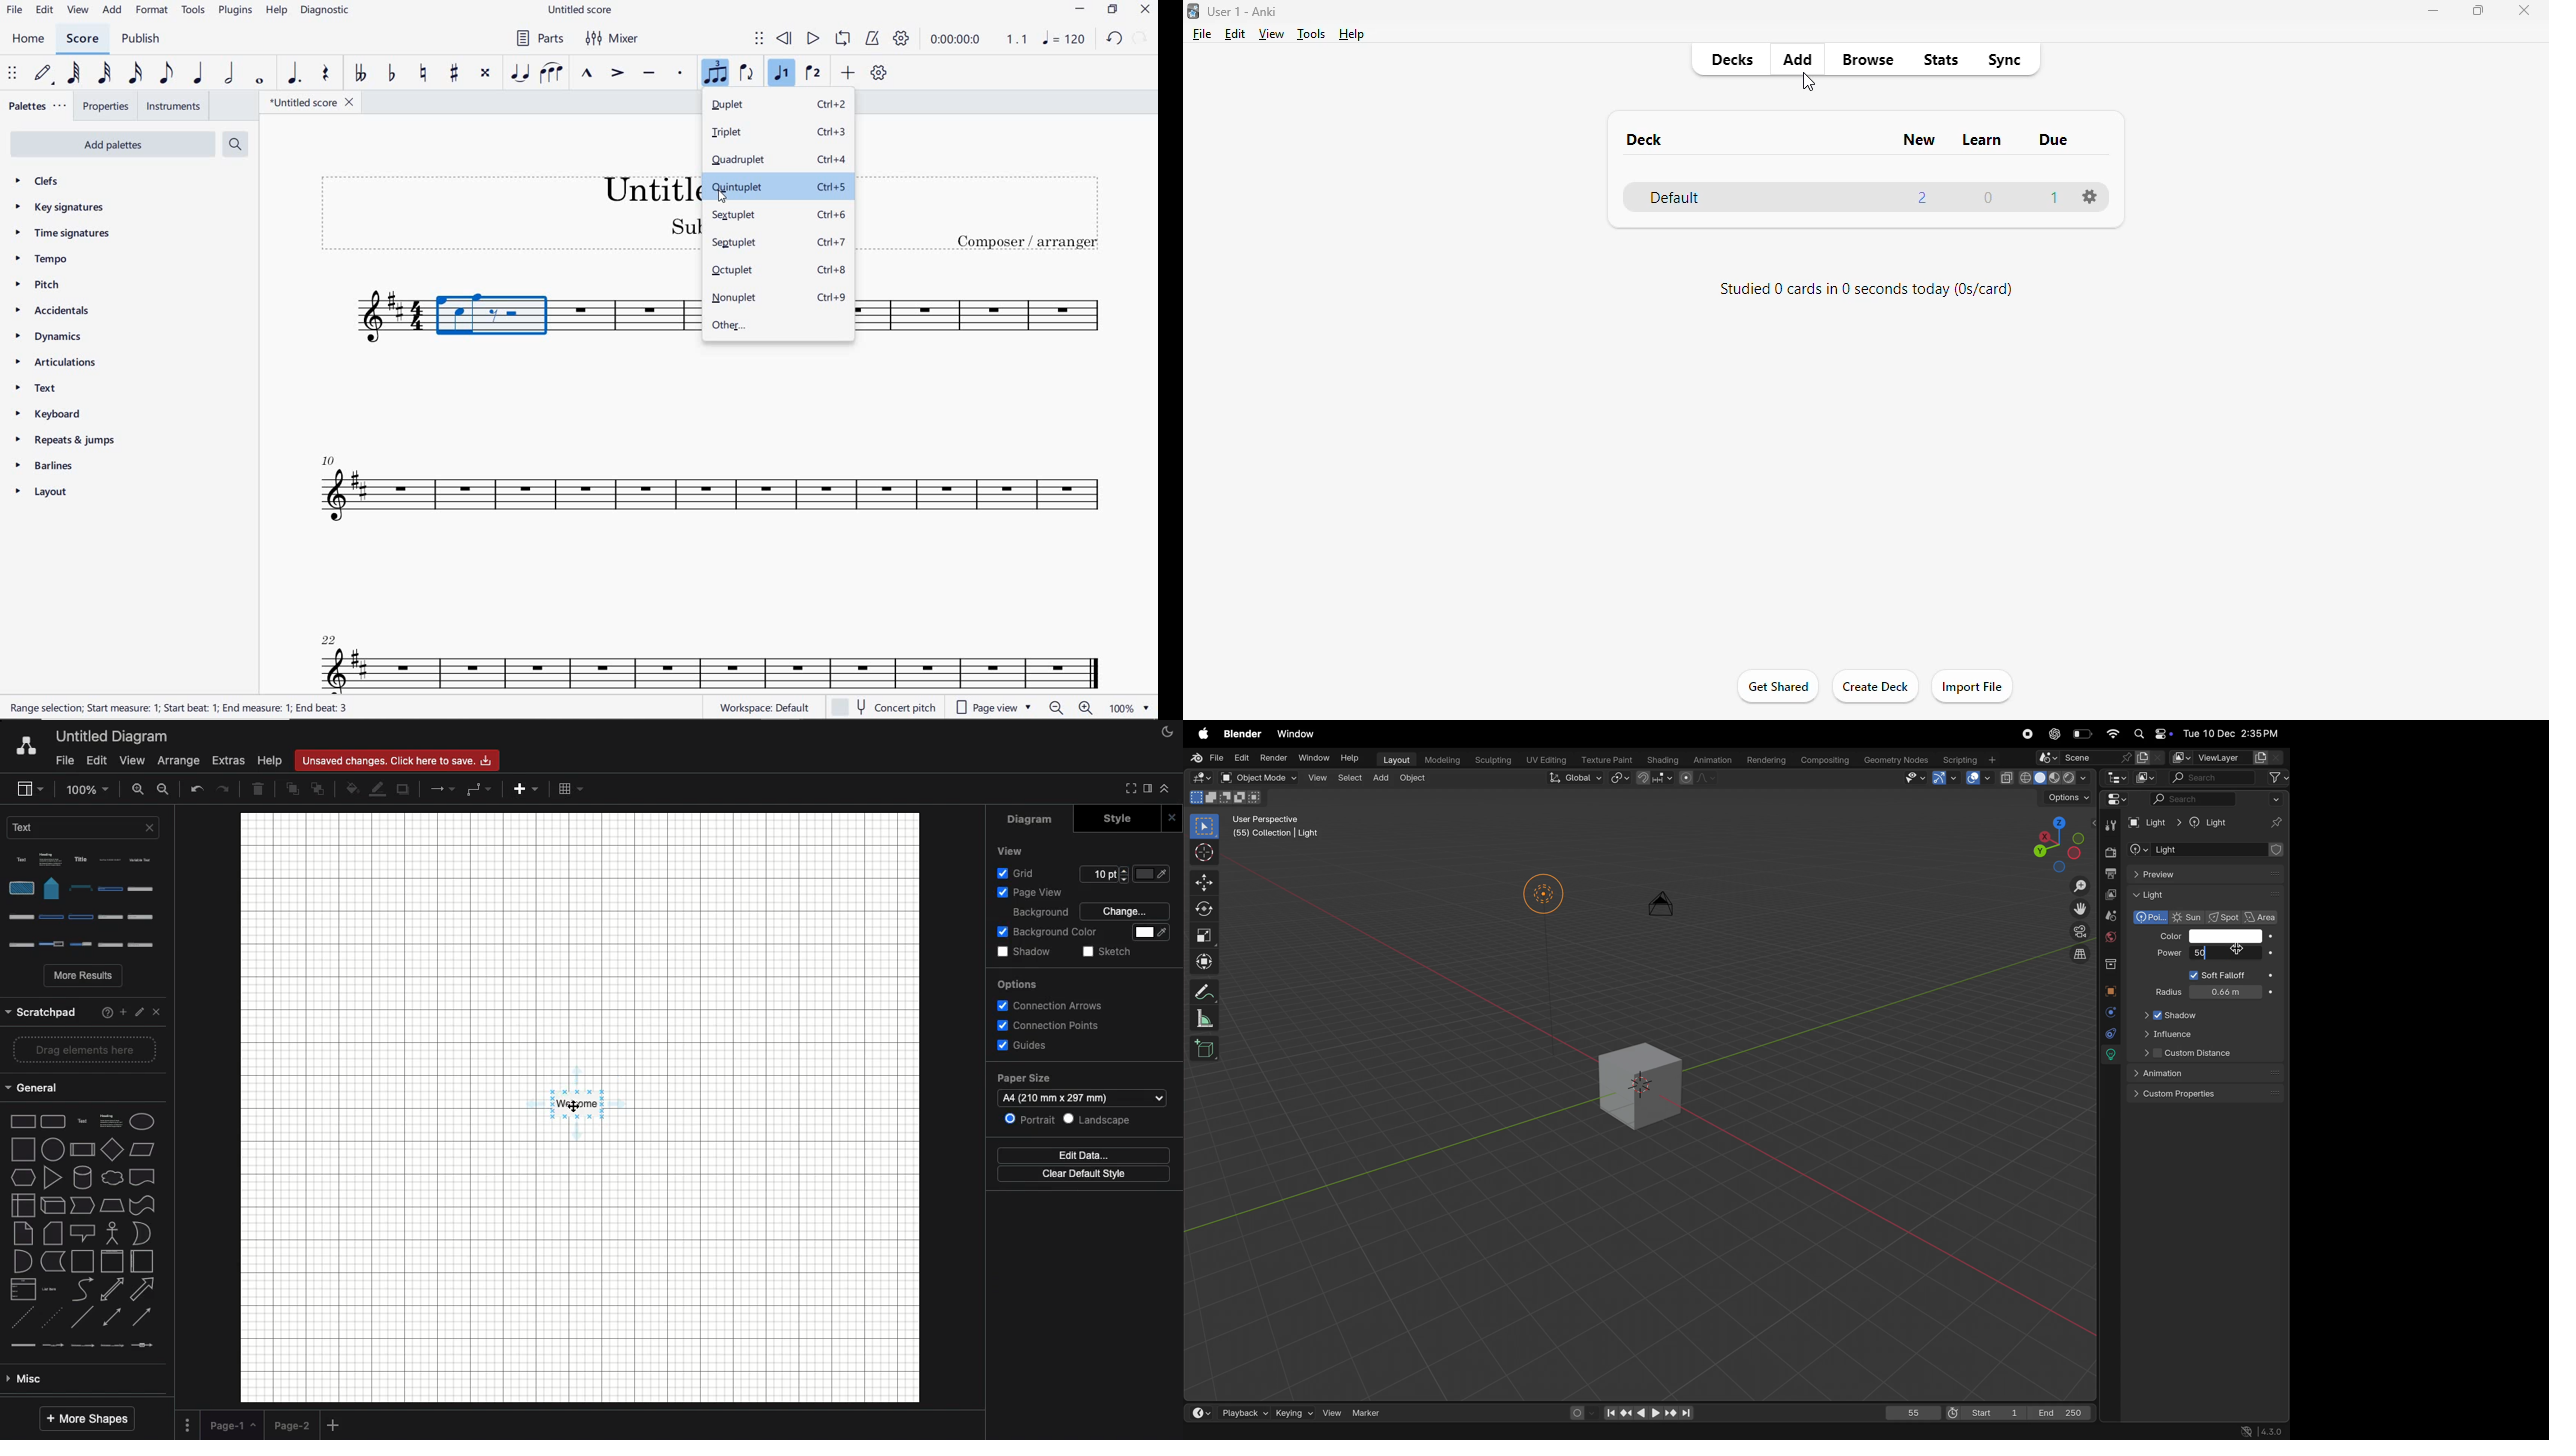  What do you see at coordinates (29, 789) in the screenshot?
I see `Sidebar` at bounding box center [29, 789].